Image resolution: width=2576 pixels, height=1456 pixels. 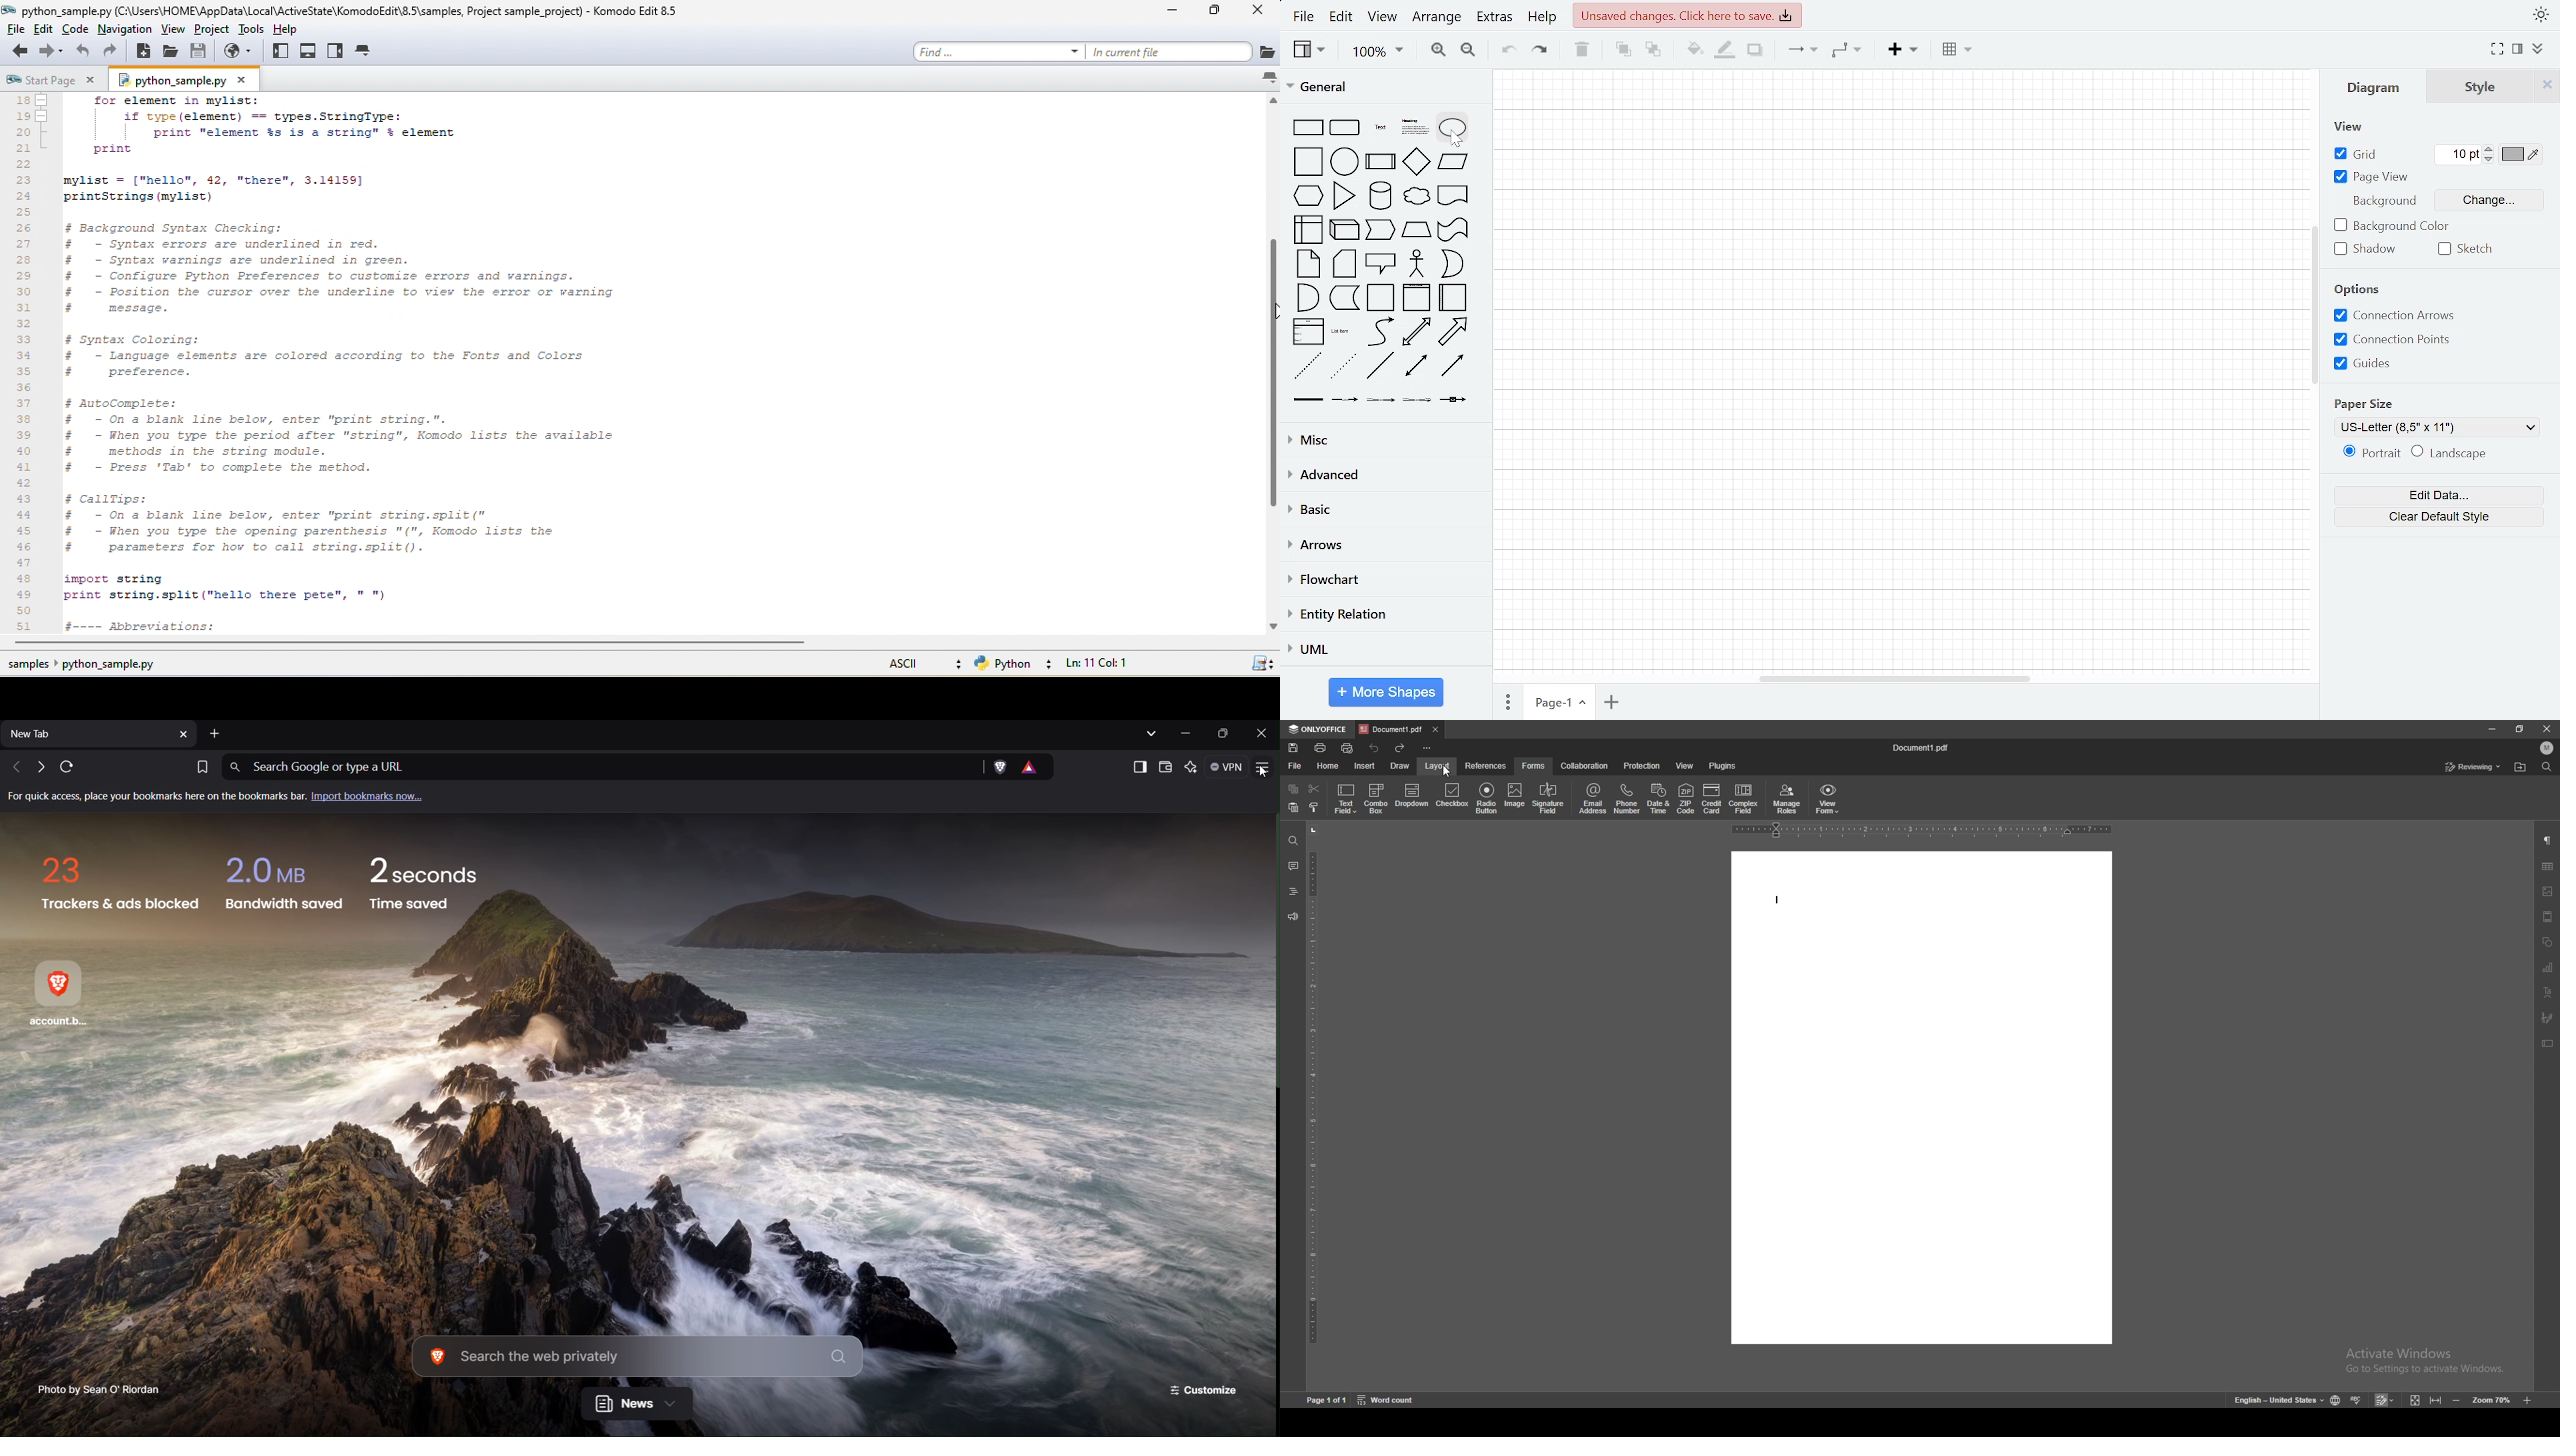 I want to click on file path, so click(x=349, y=9).